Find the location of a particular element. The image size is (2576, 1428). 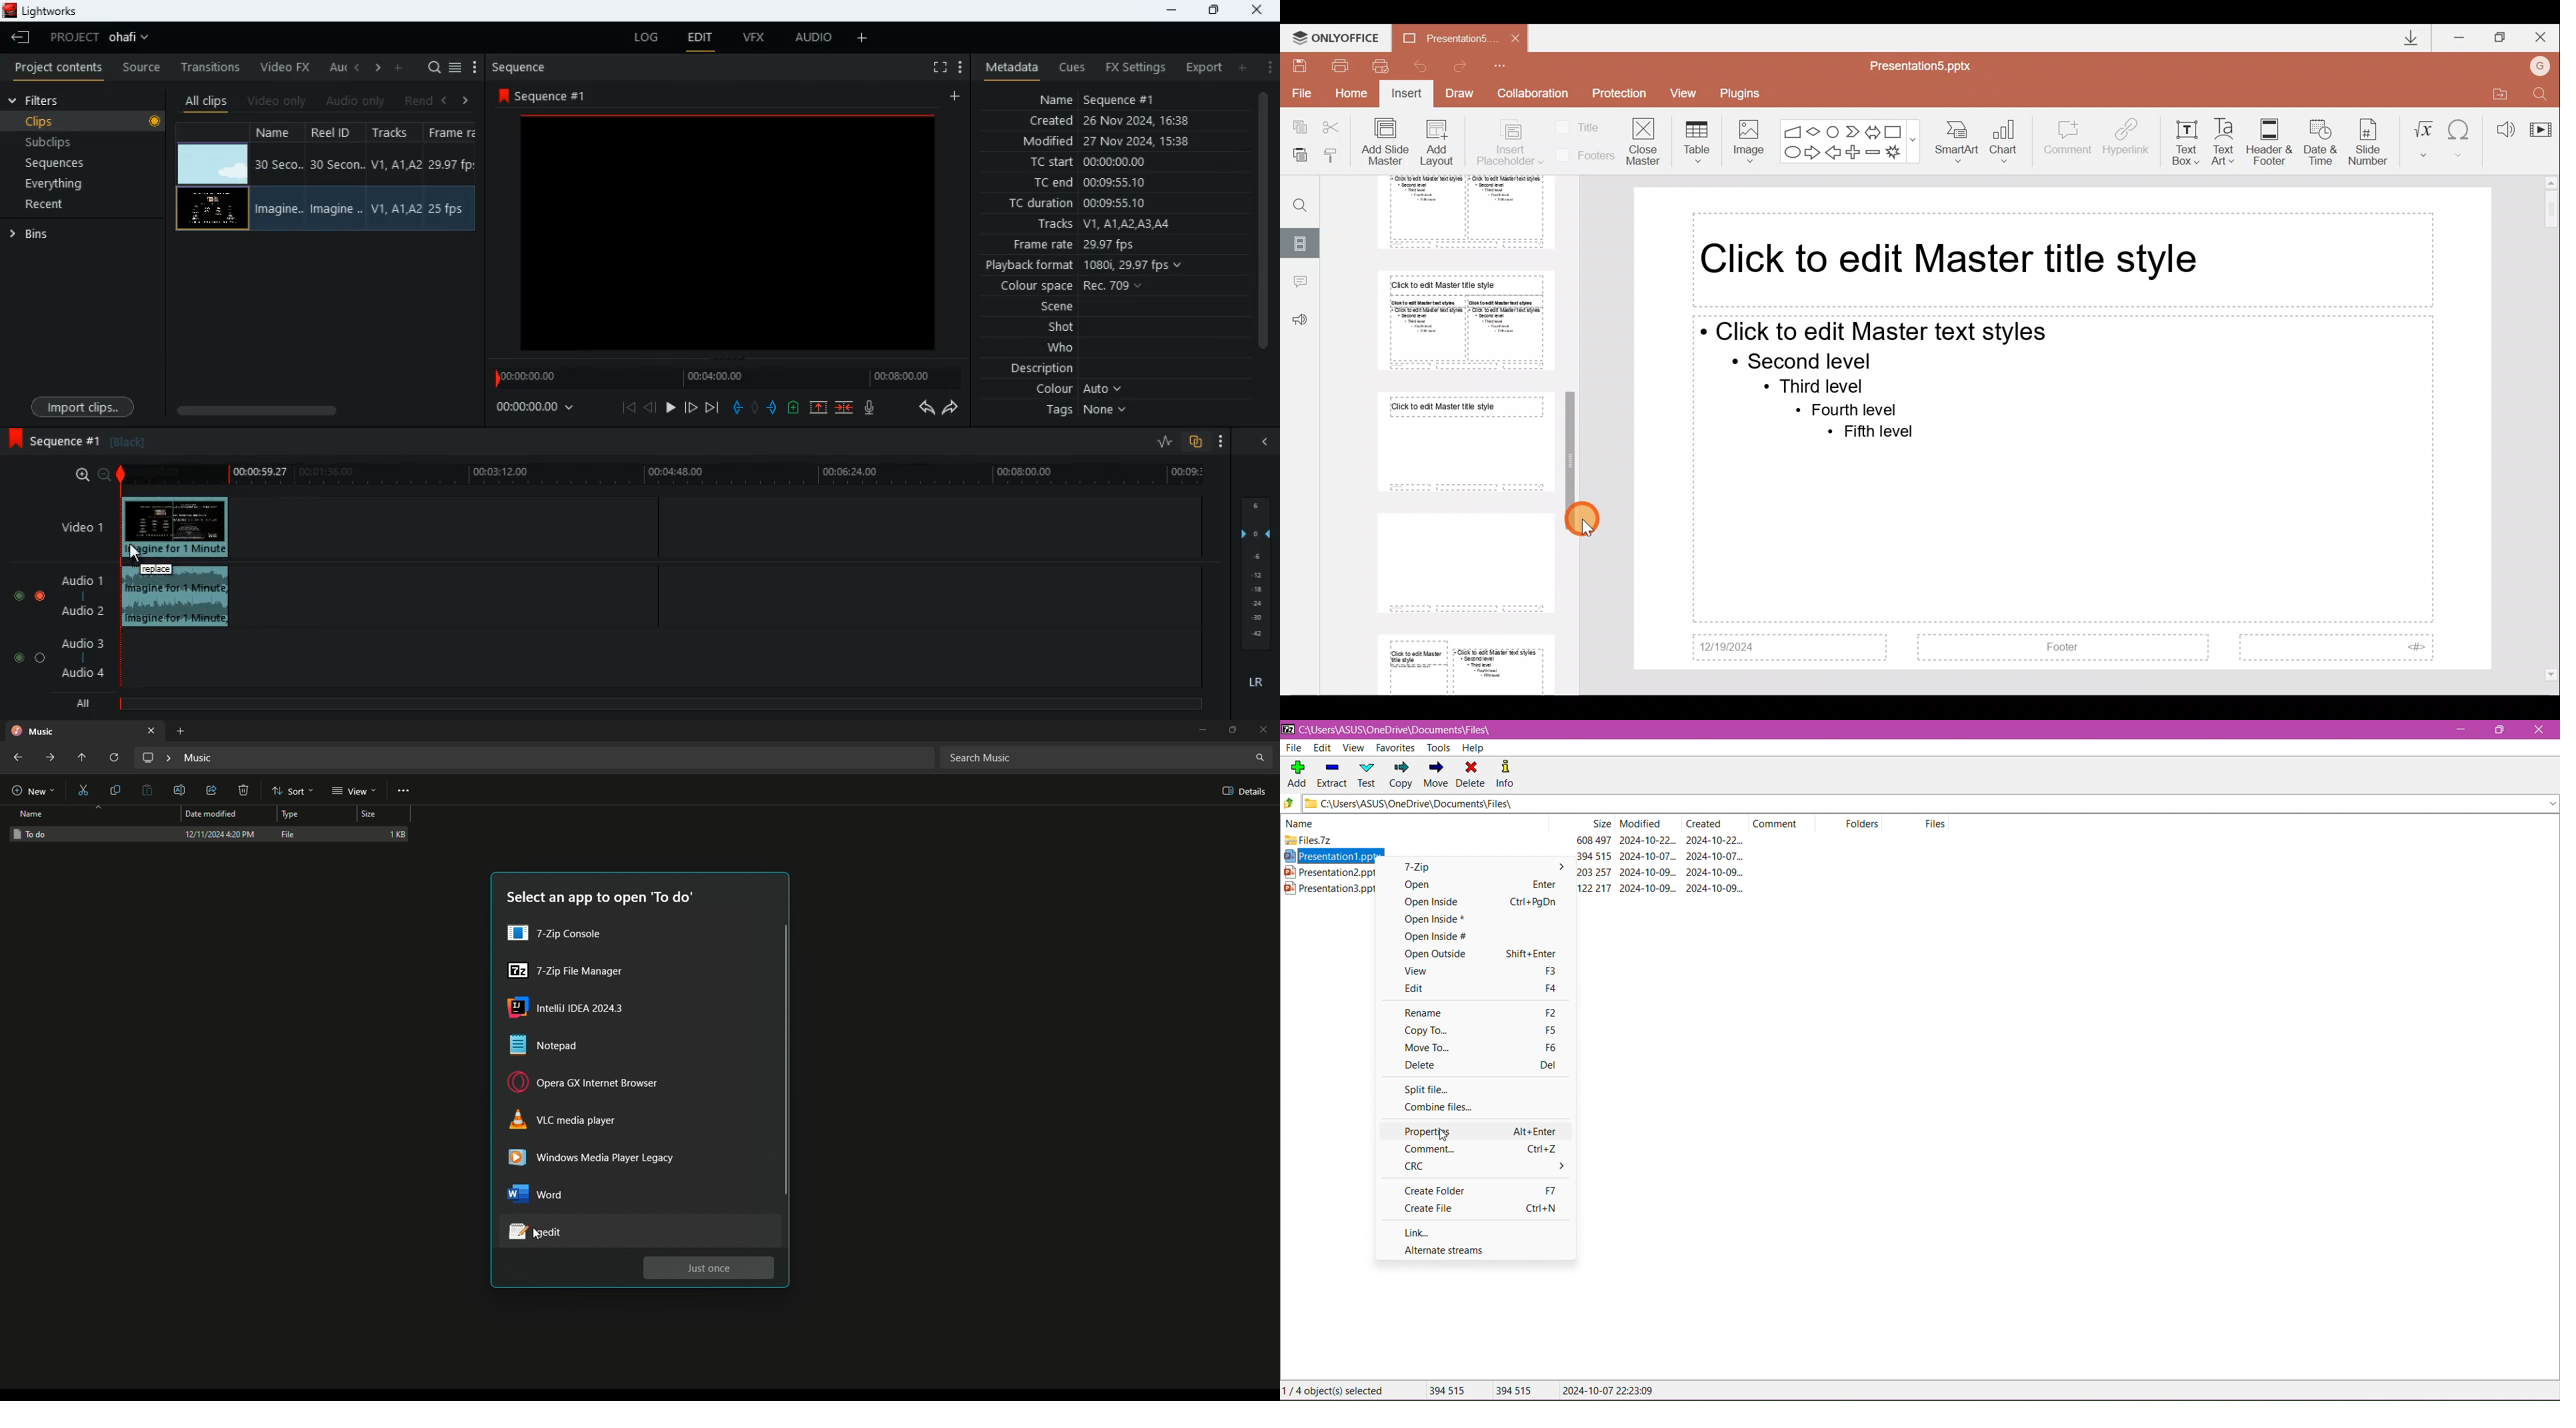

size is located at coordinates (1600, 823).